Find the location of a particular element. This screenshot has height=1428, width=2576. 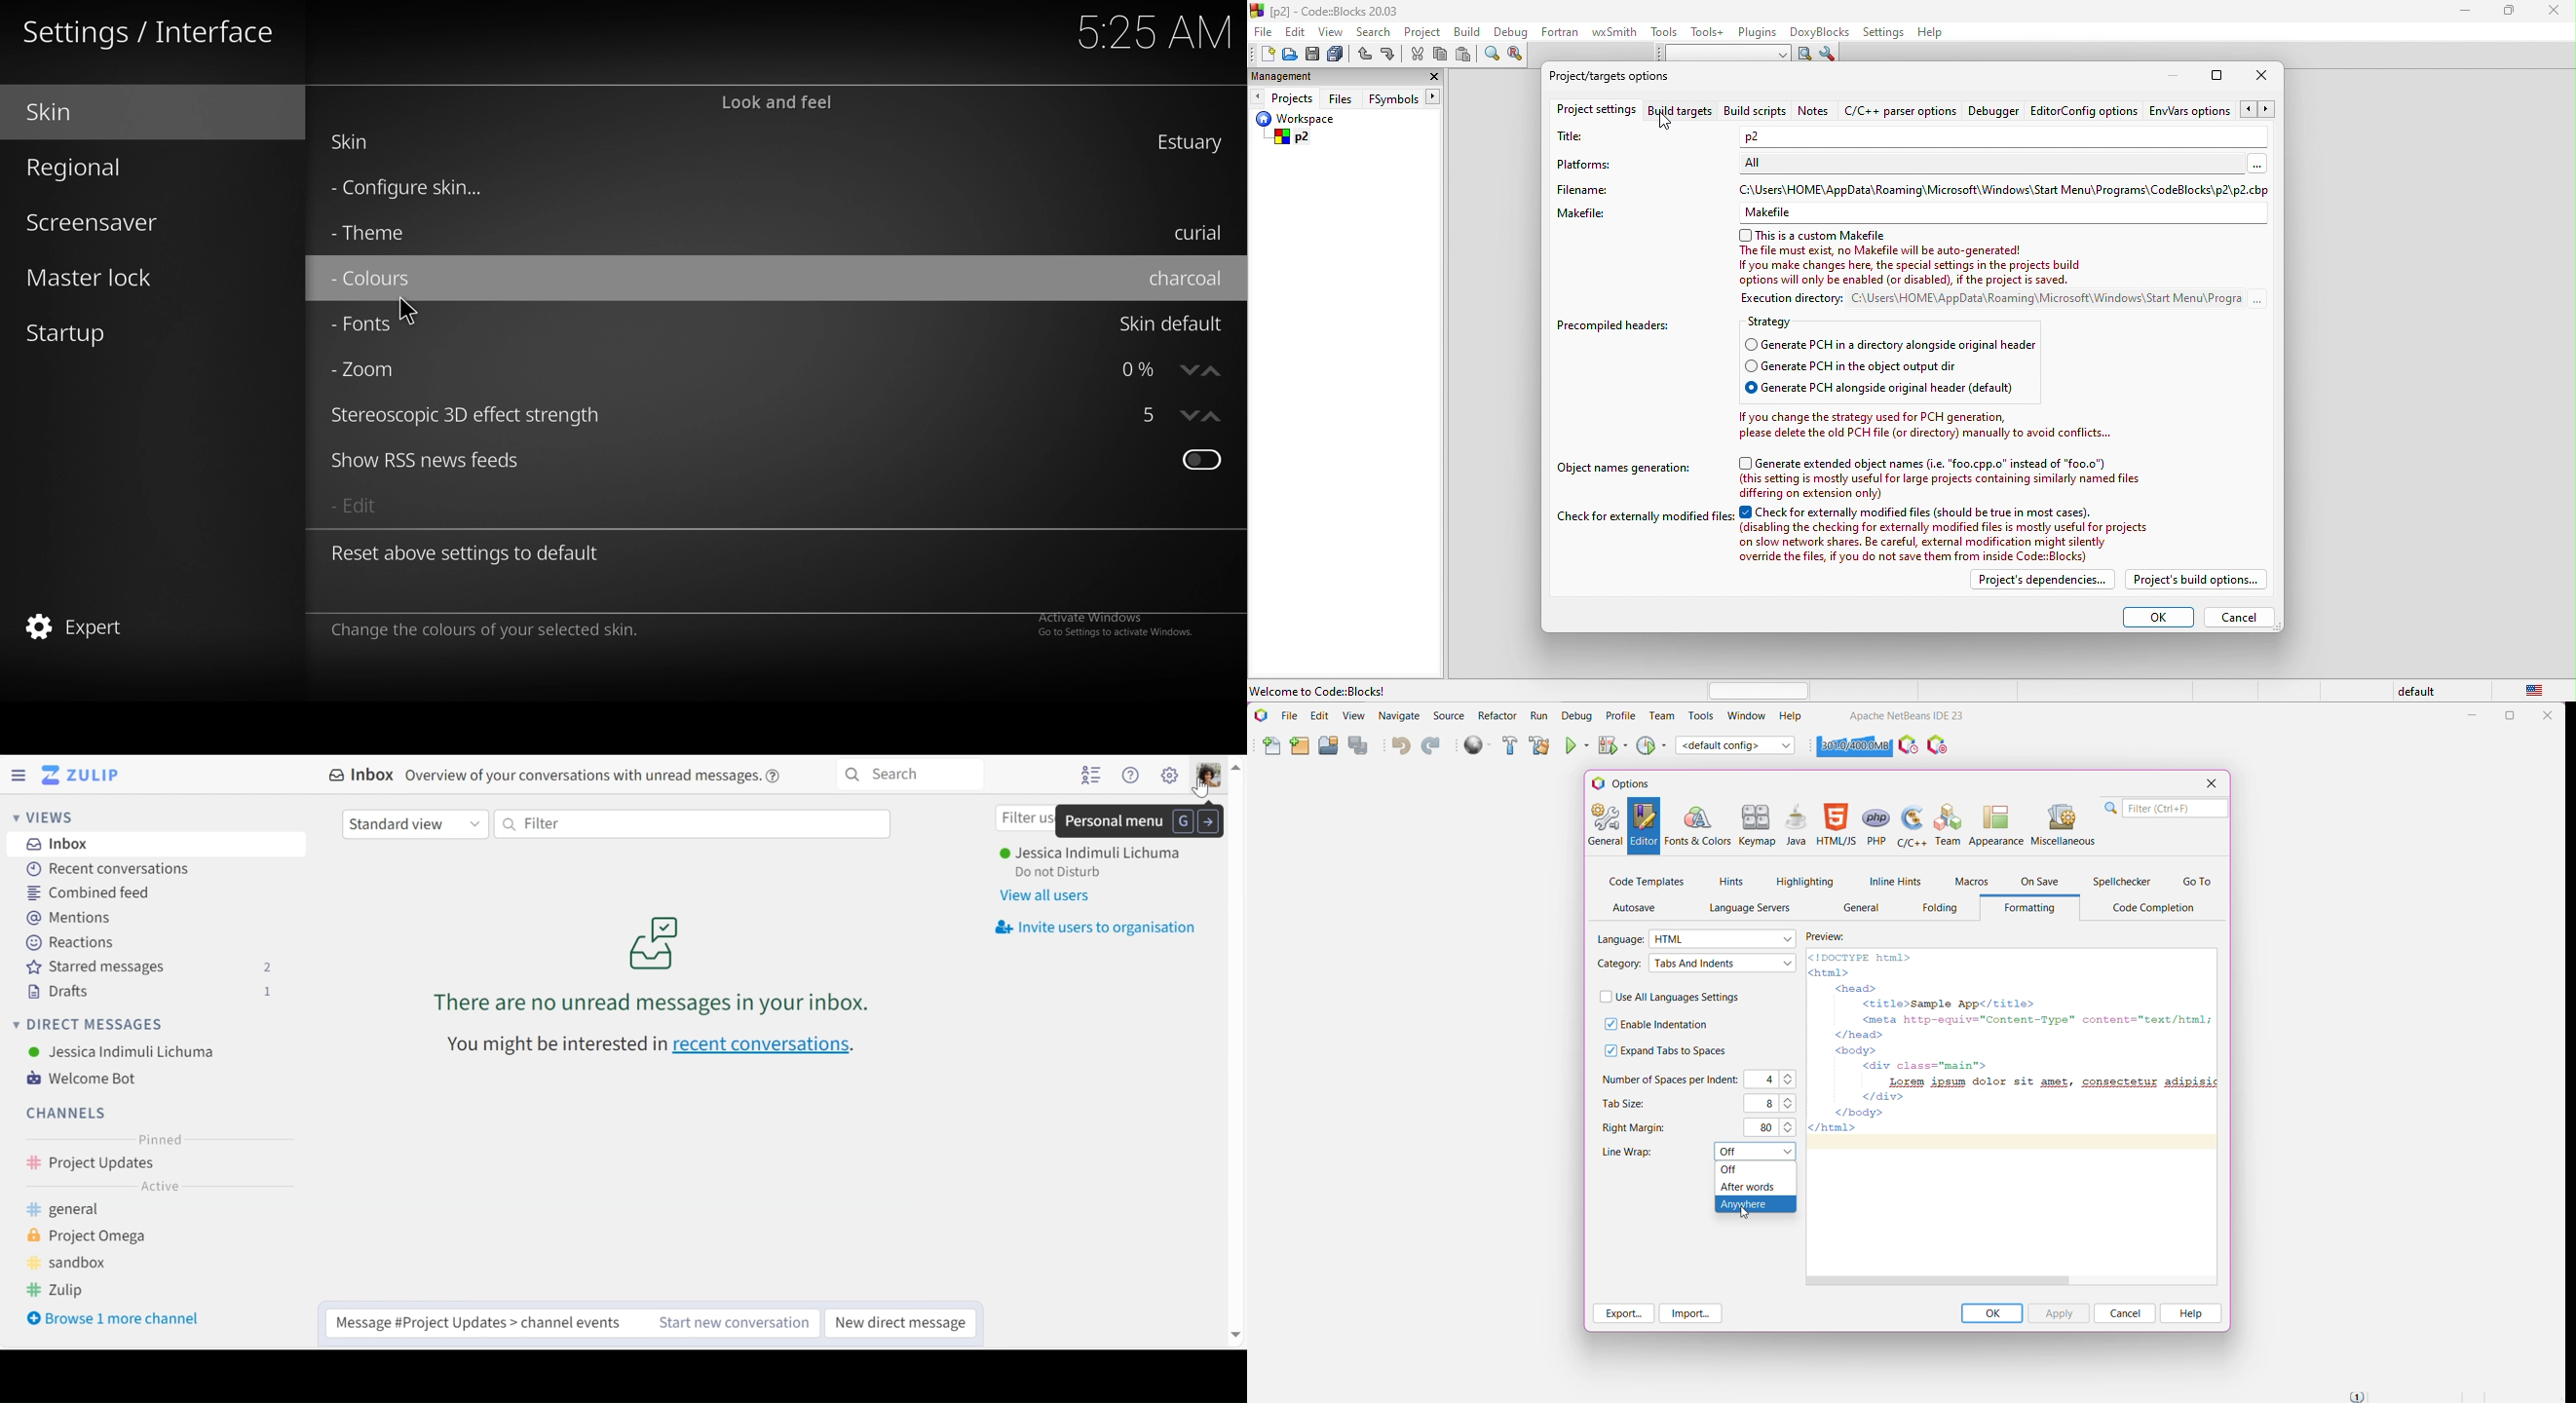

settings is located at coordinates (1882, 33).